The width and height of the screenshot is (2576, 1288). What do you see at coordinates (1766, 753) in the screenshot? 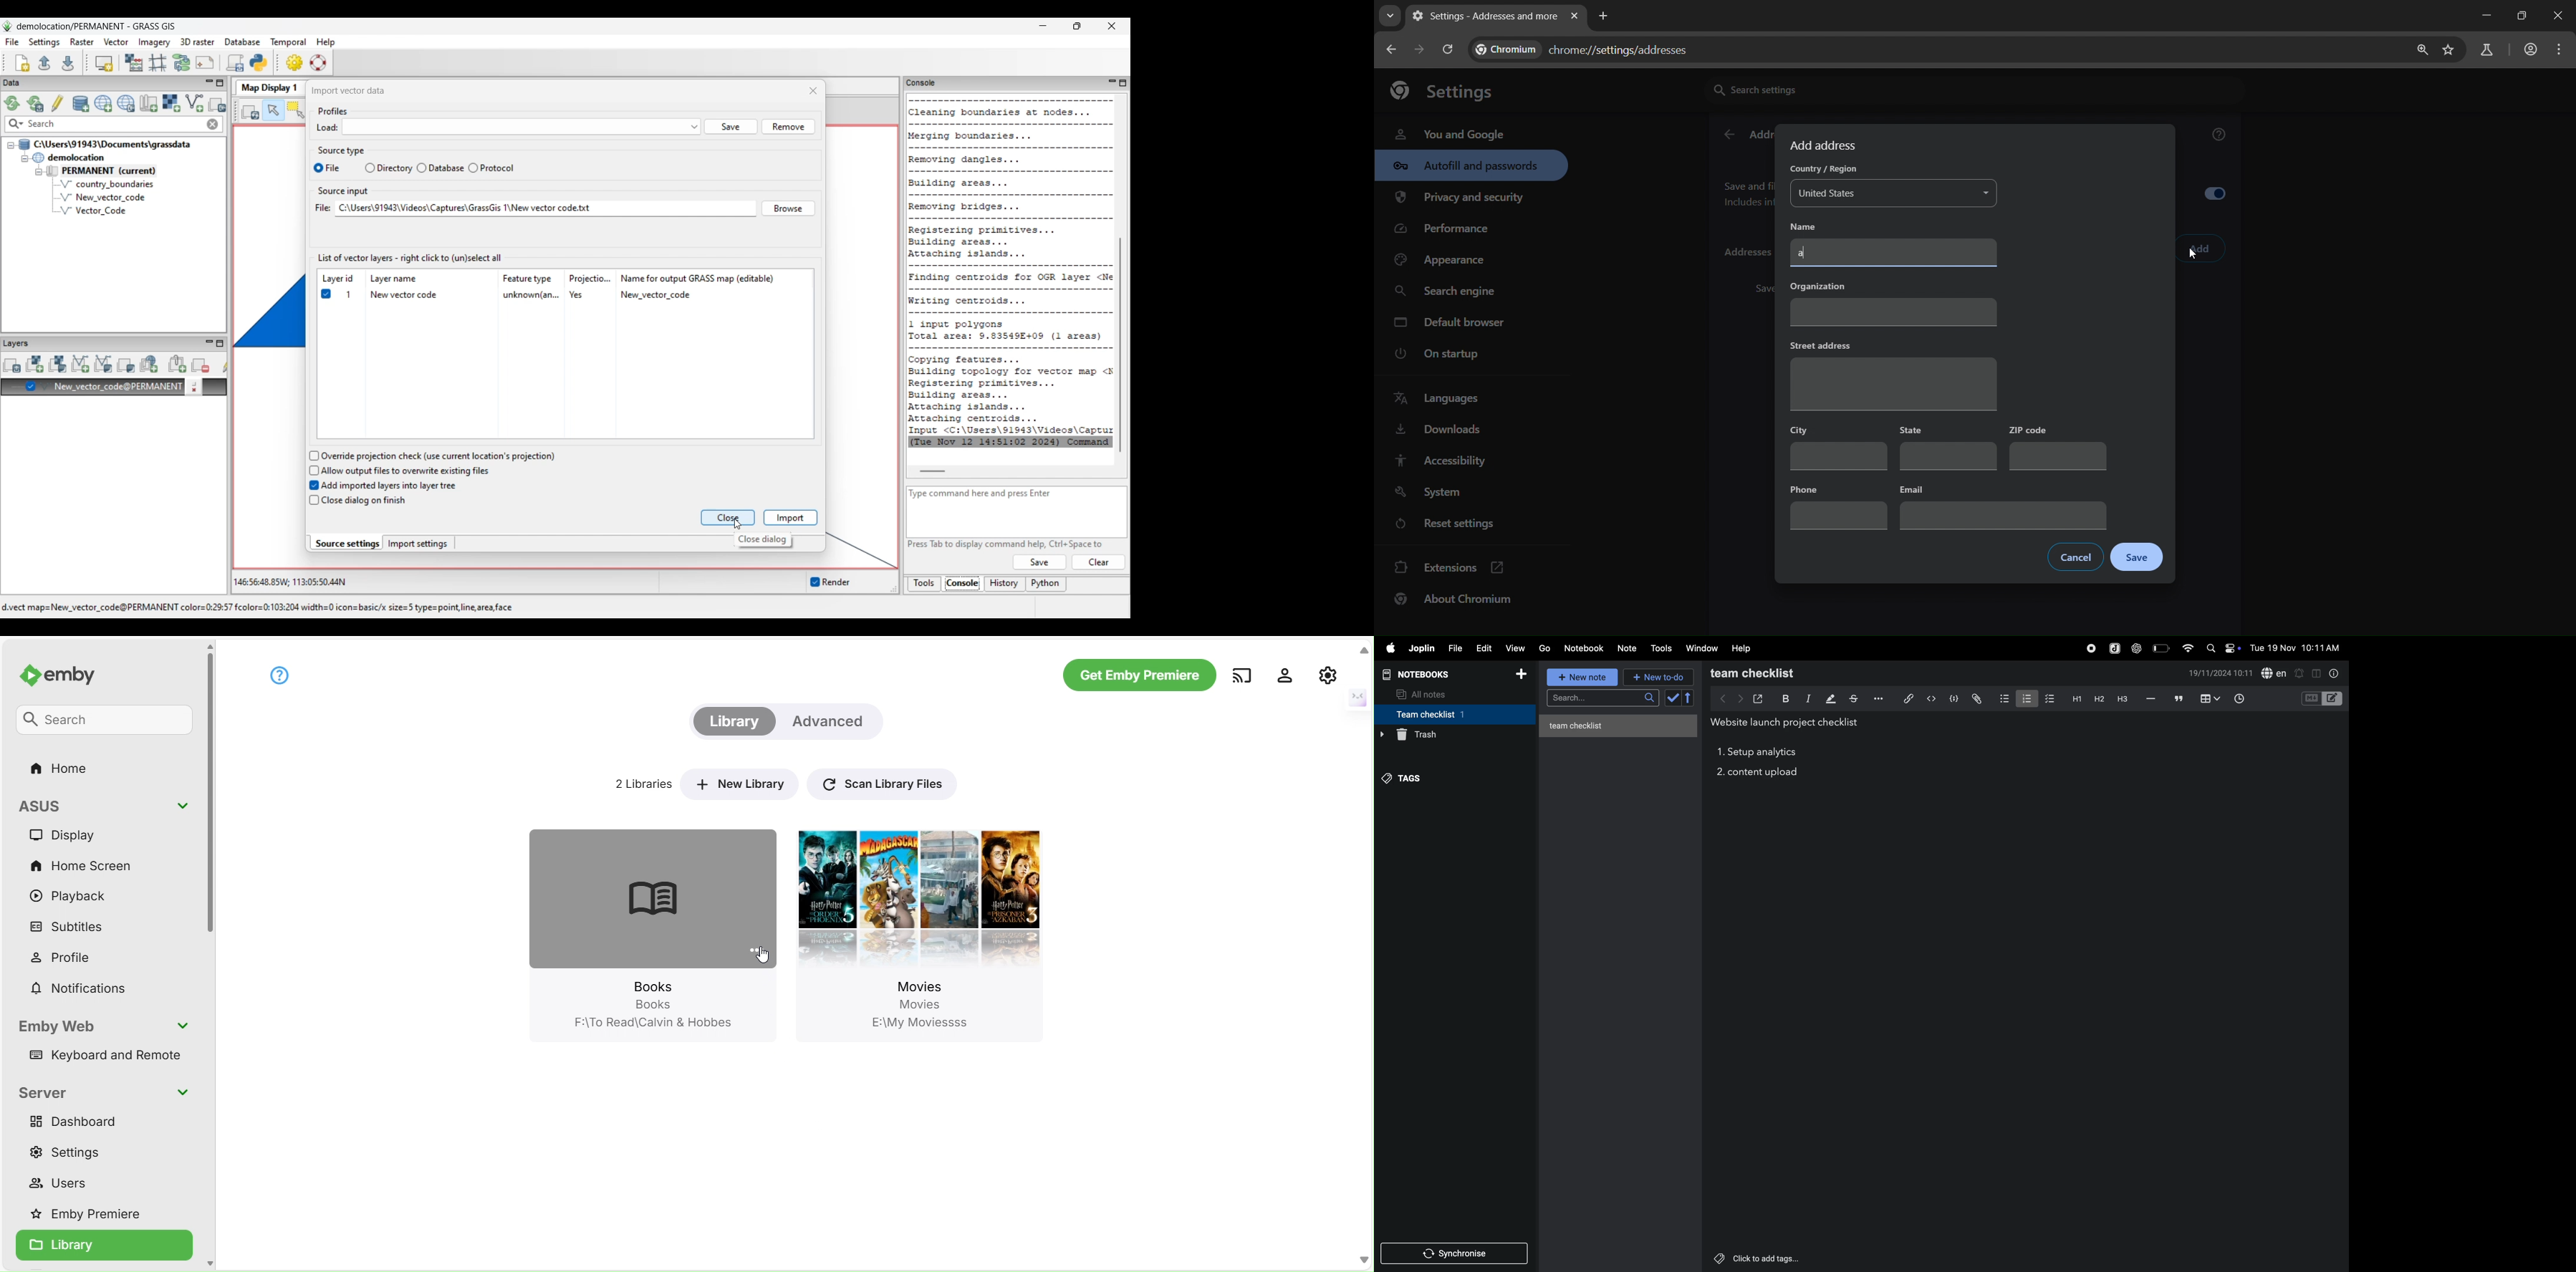
I see `setup analytics` at bounding box center [1766, 753].